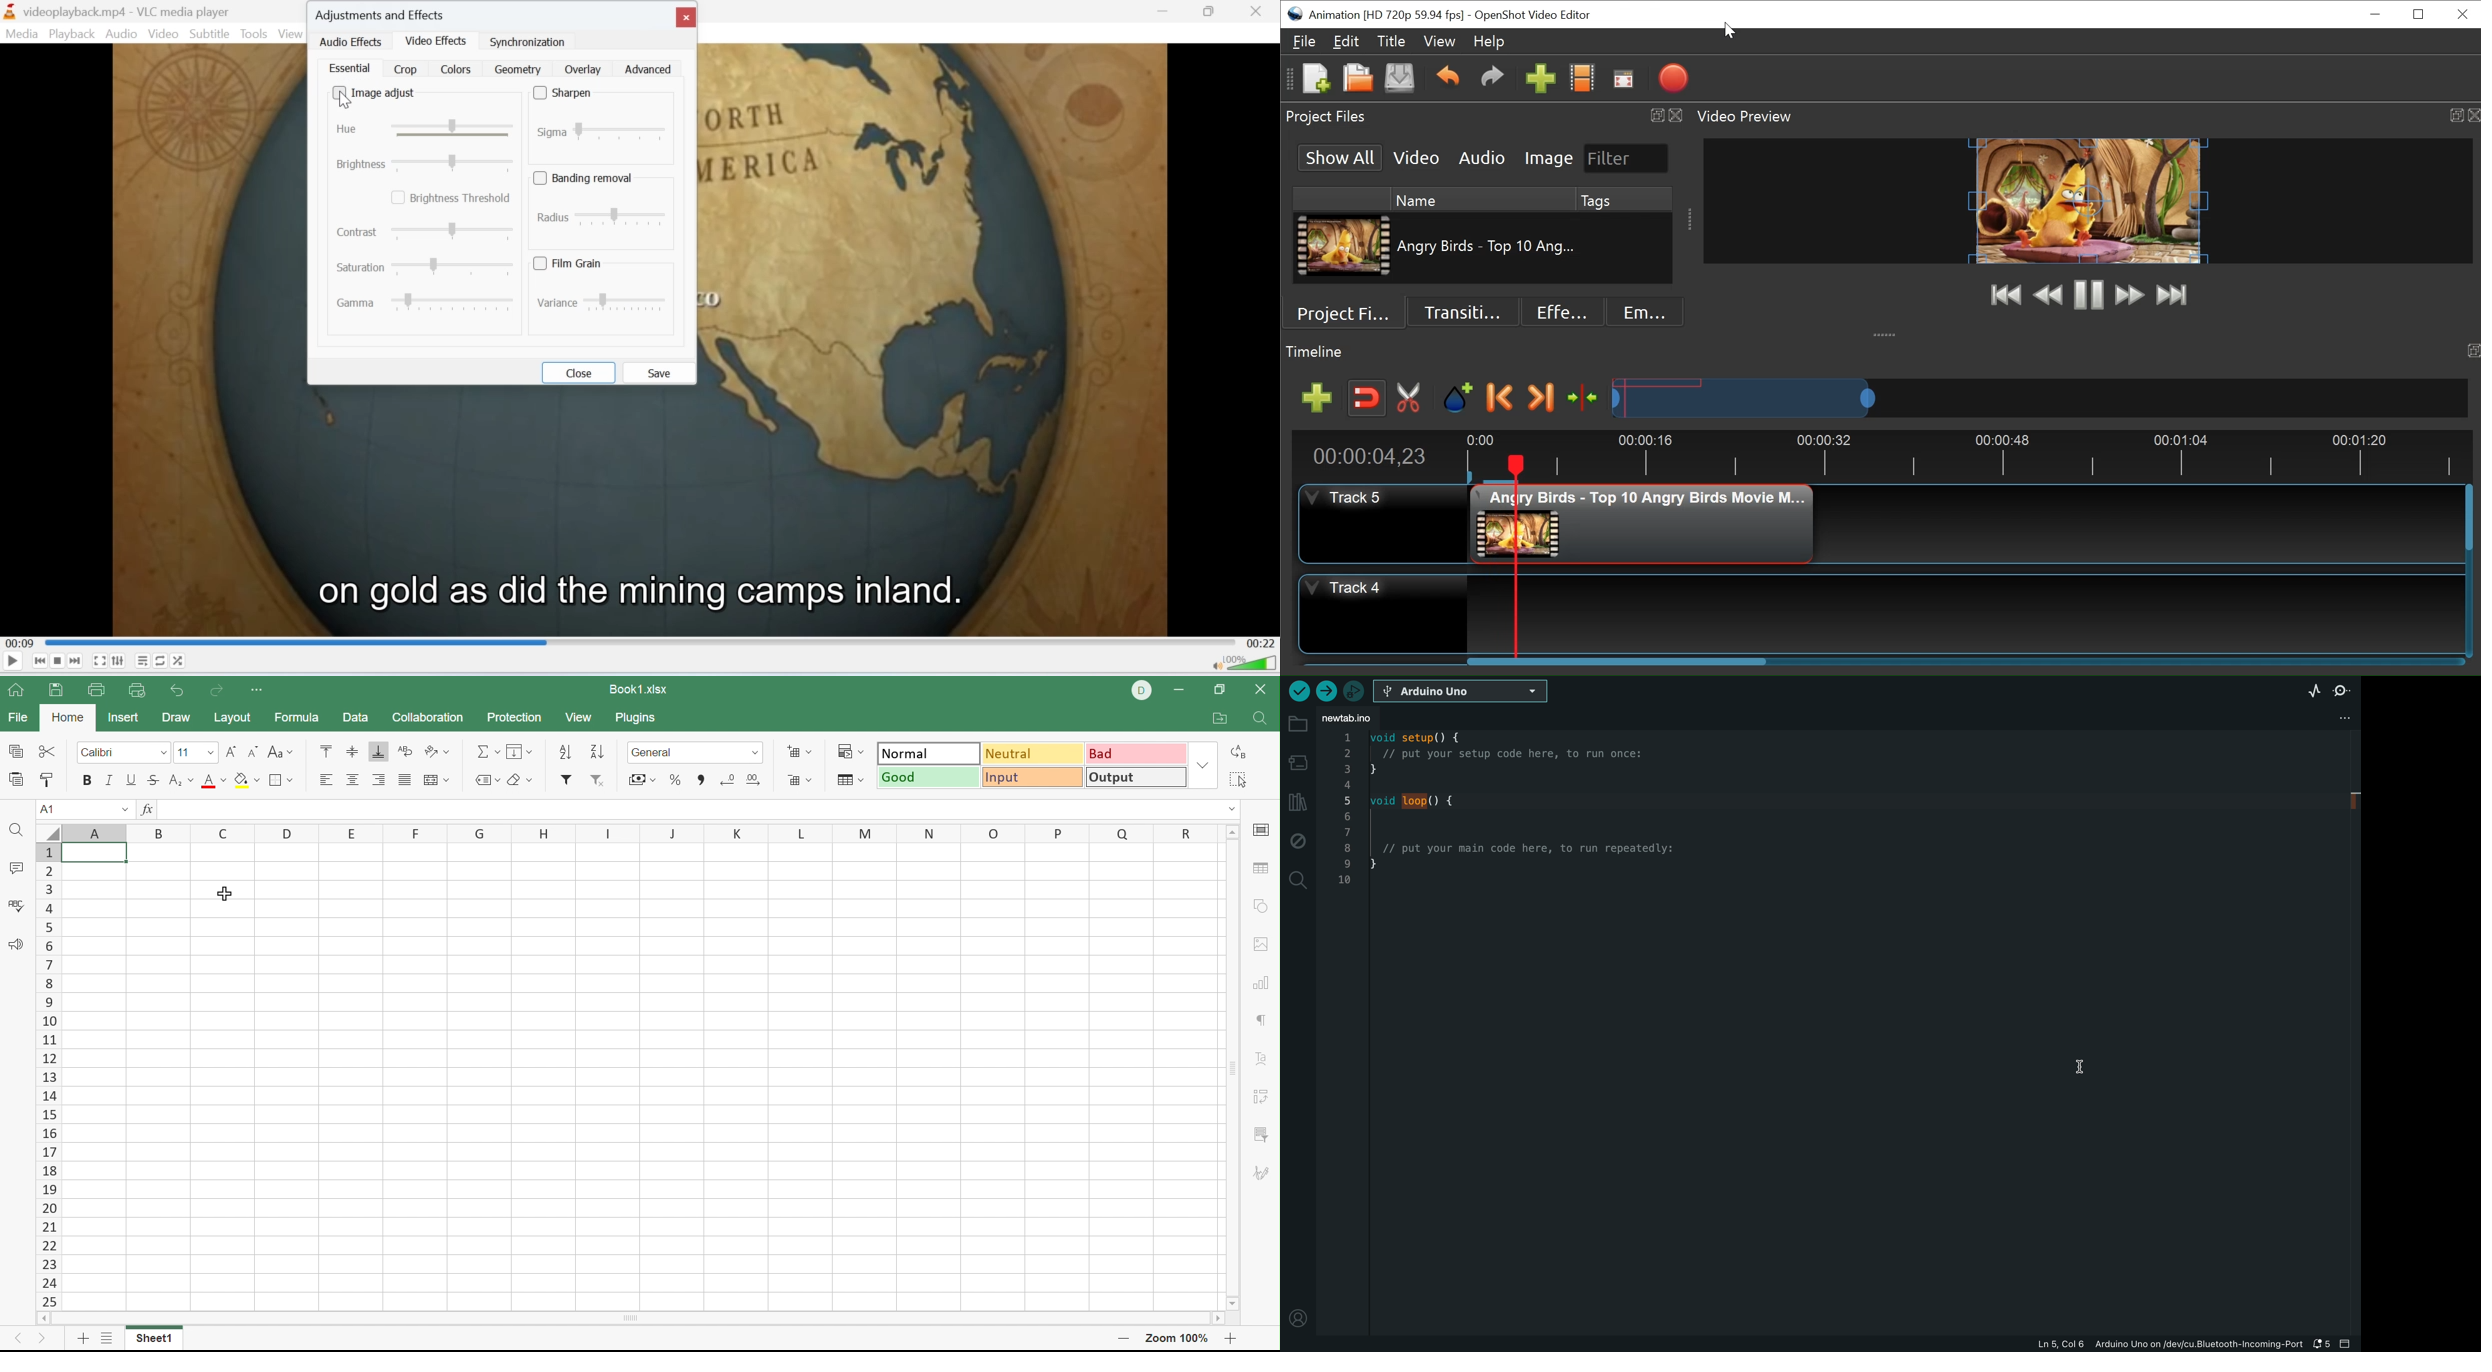 This screenshot has height=1372, width=2492. Describe the element at coordinates (1391, 41) in the screenshot. I see `Title` at that location.